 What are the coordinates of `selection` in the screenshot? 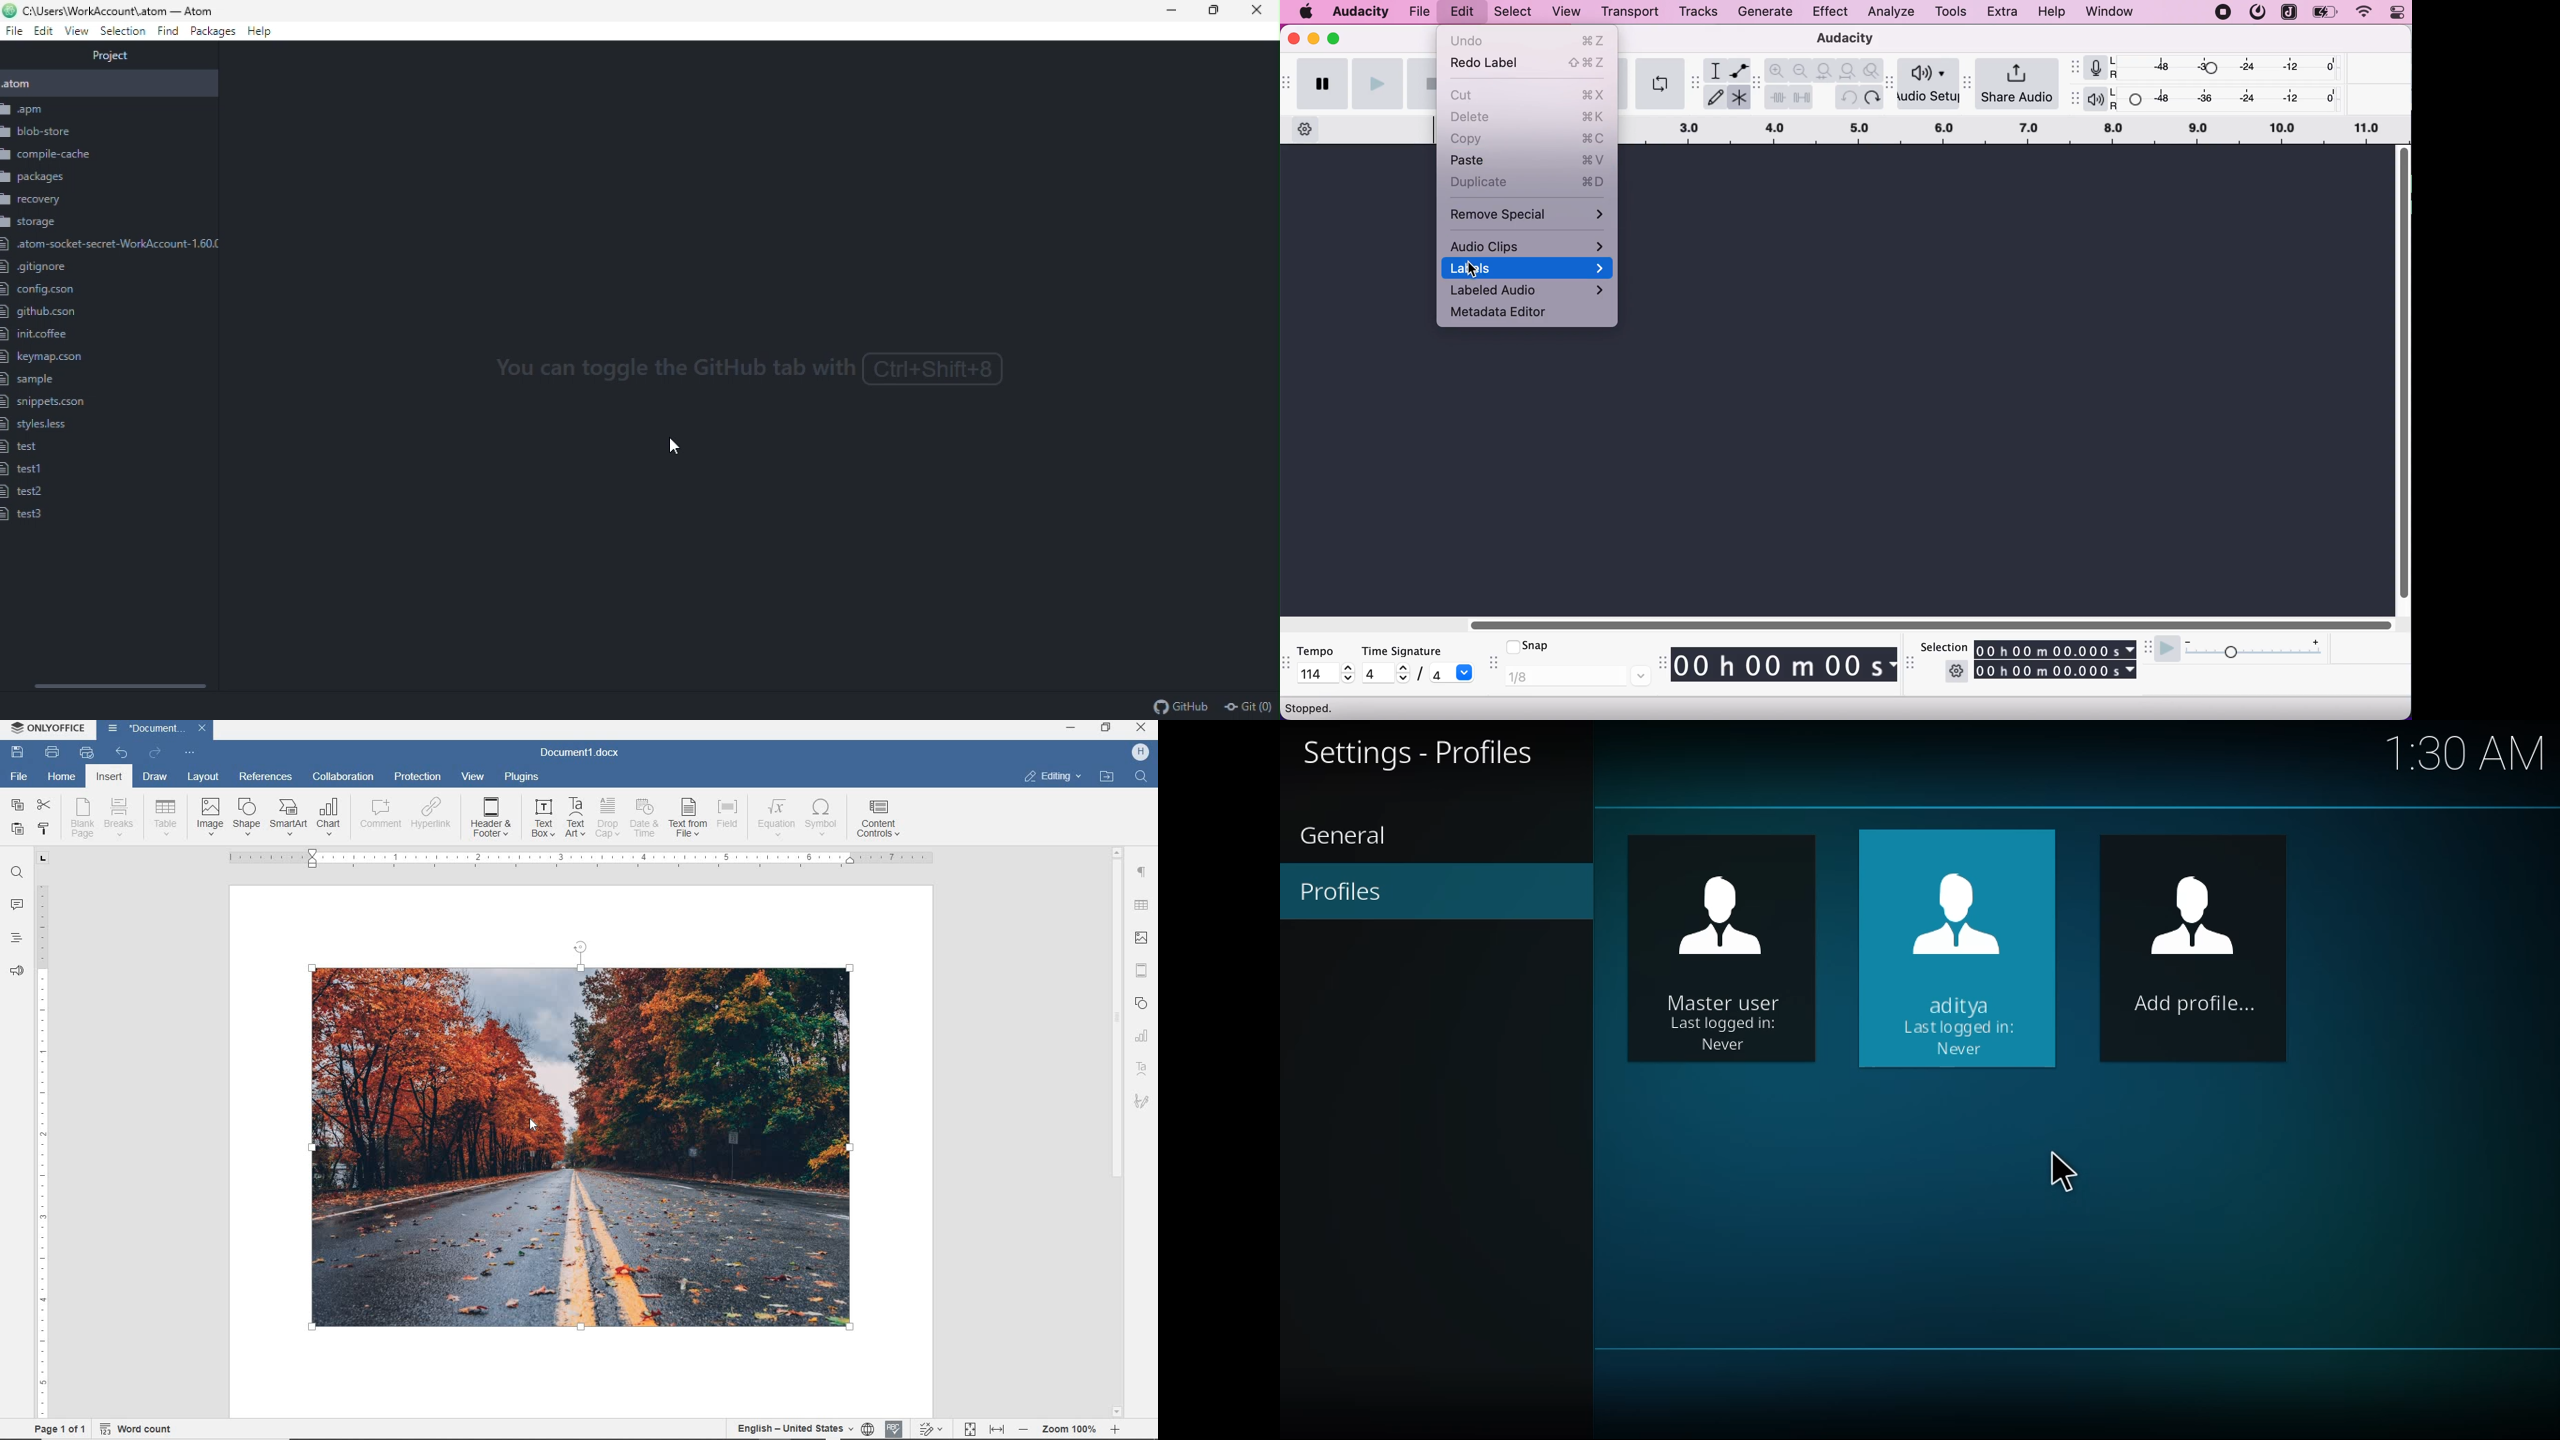 It's located at (1943, 647).